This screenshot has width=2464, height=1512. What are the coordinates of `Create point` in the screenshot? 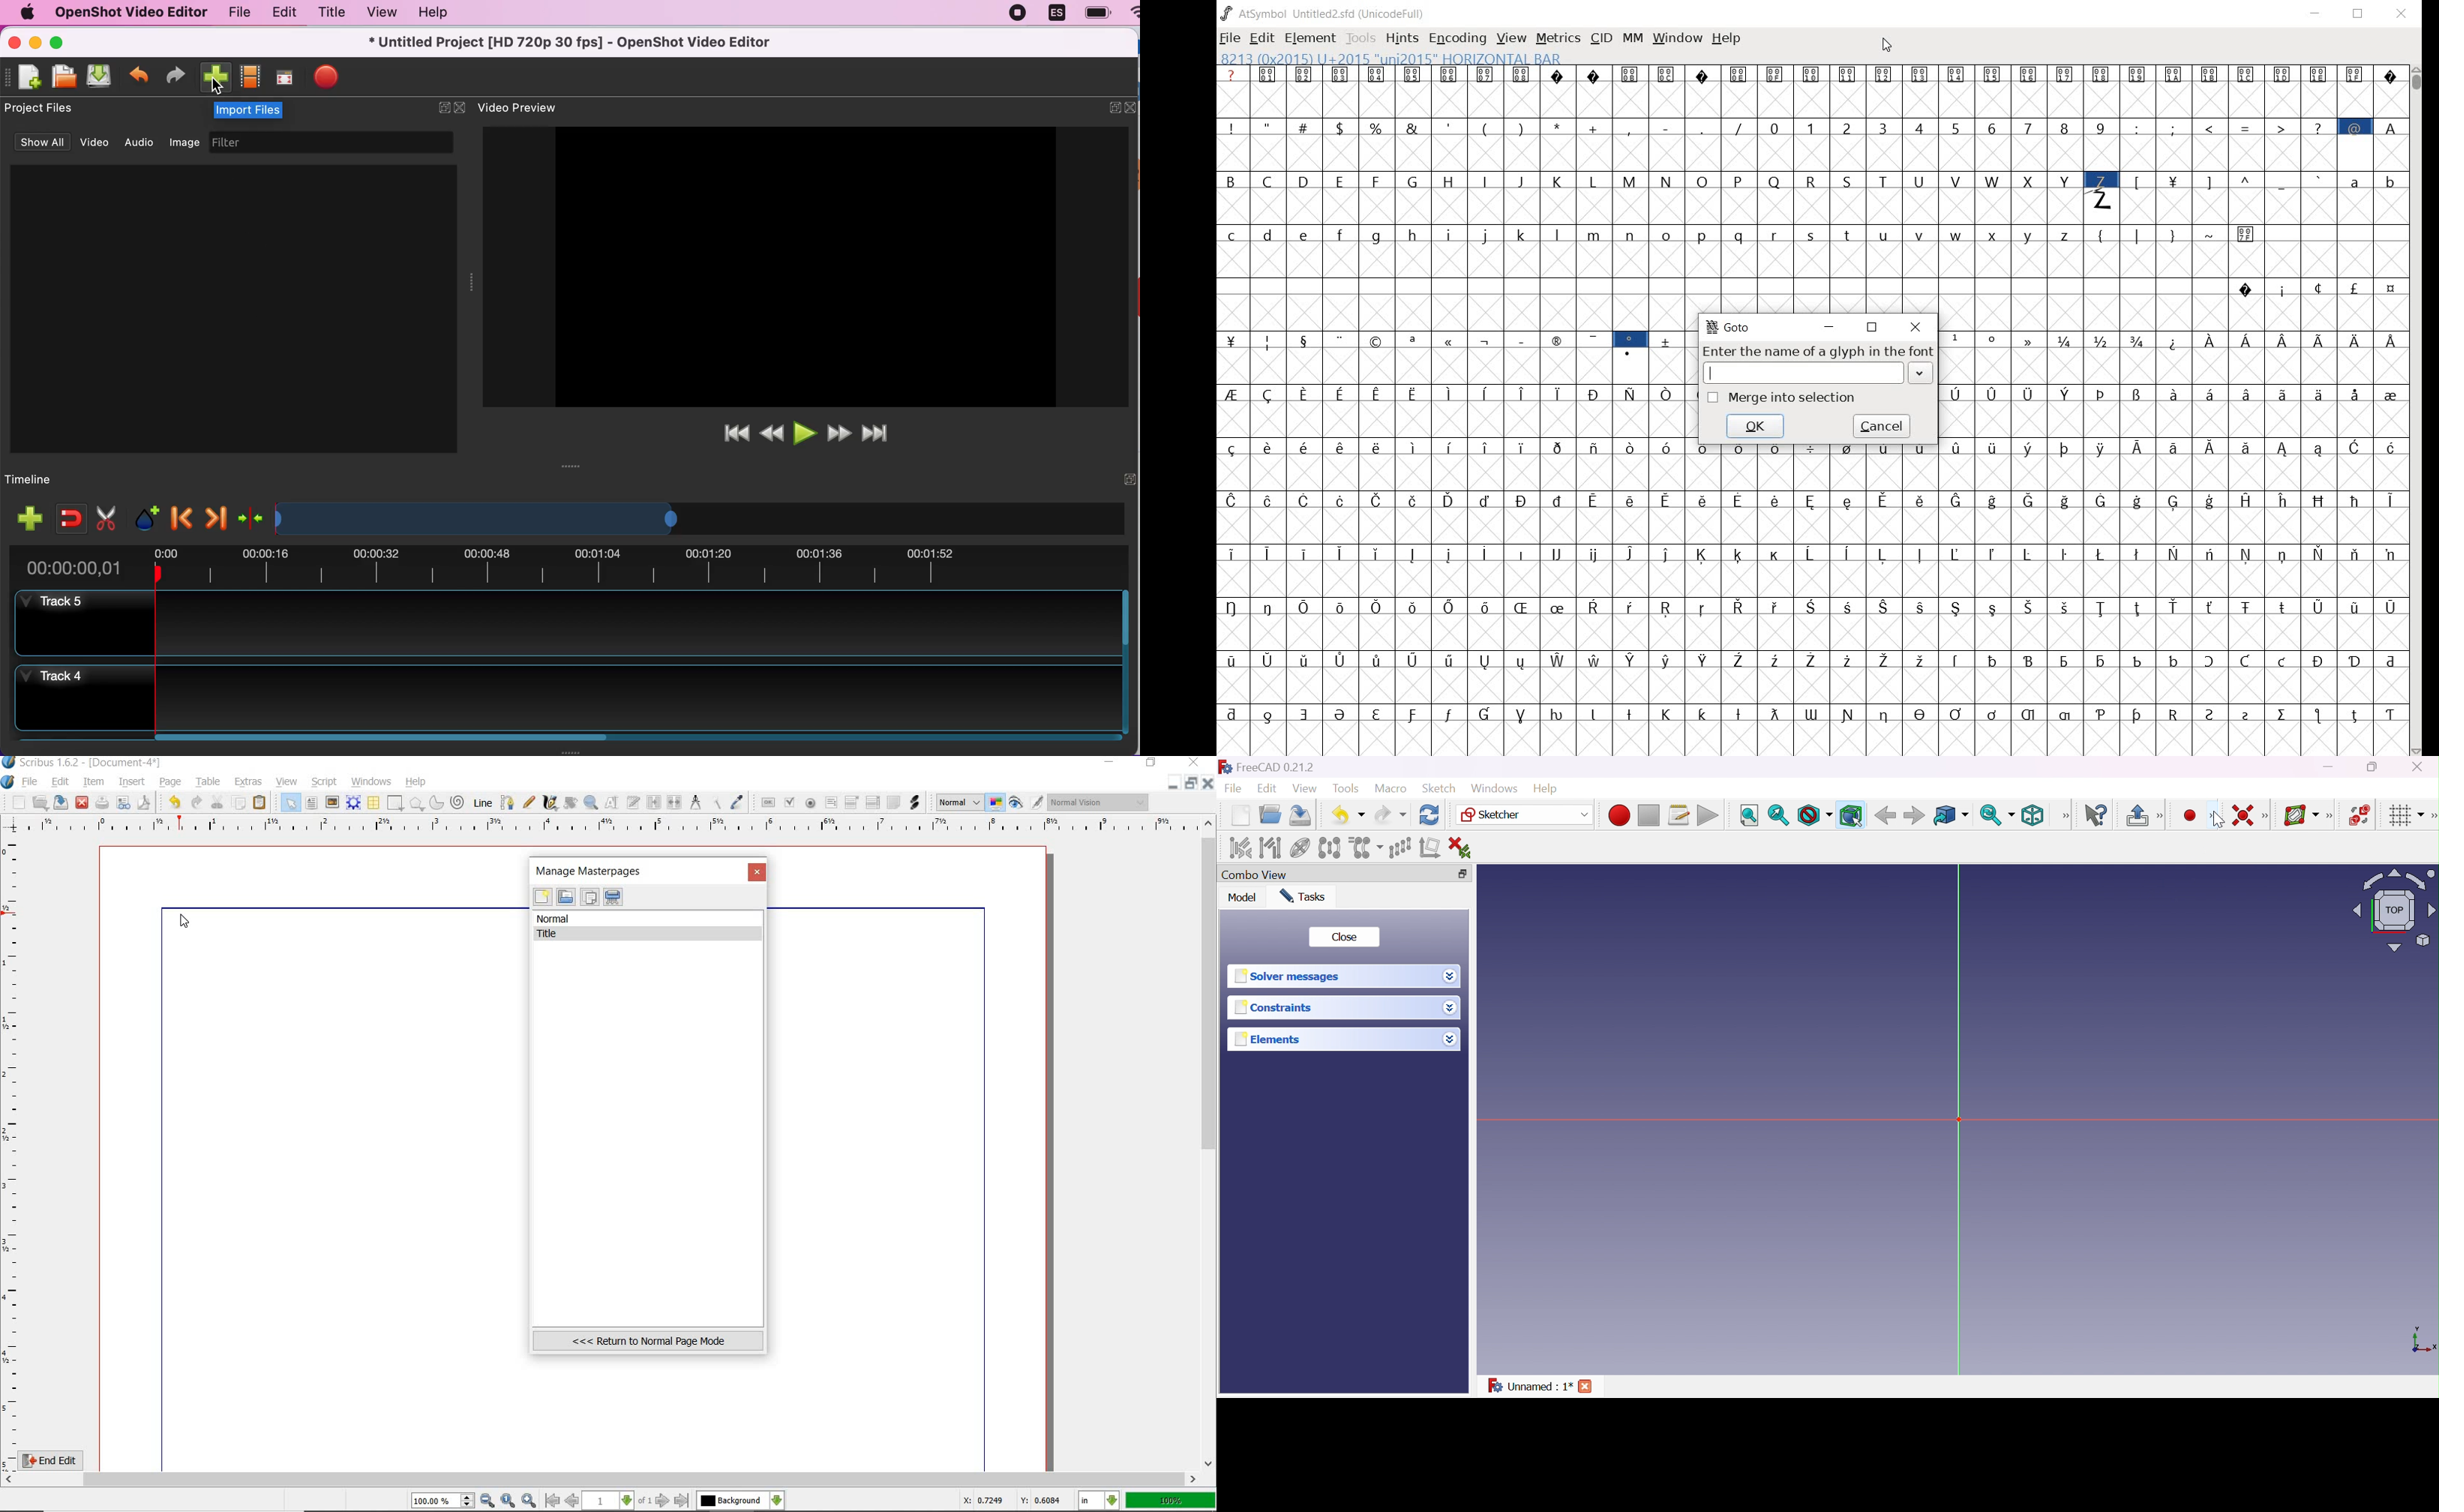 It's located at (2188, 814).